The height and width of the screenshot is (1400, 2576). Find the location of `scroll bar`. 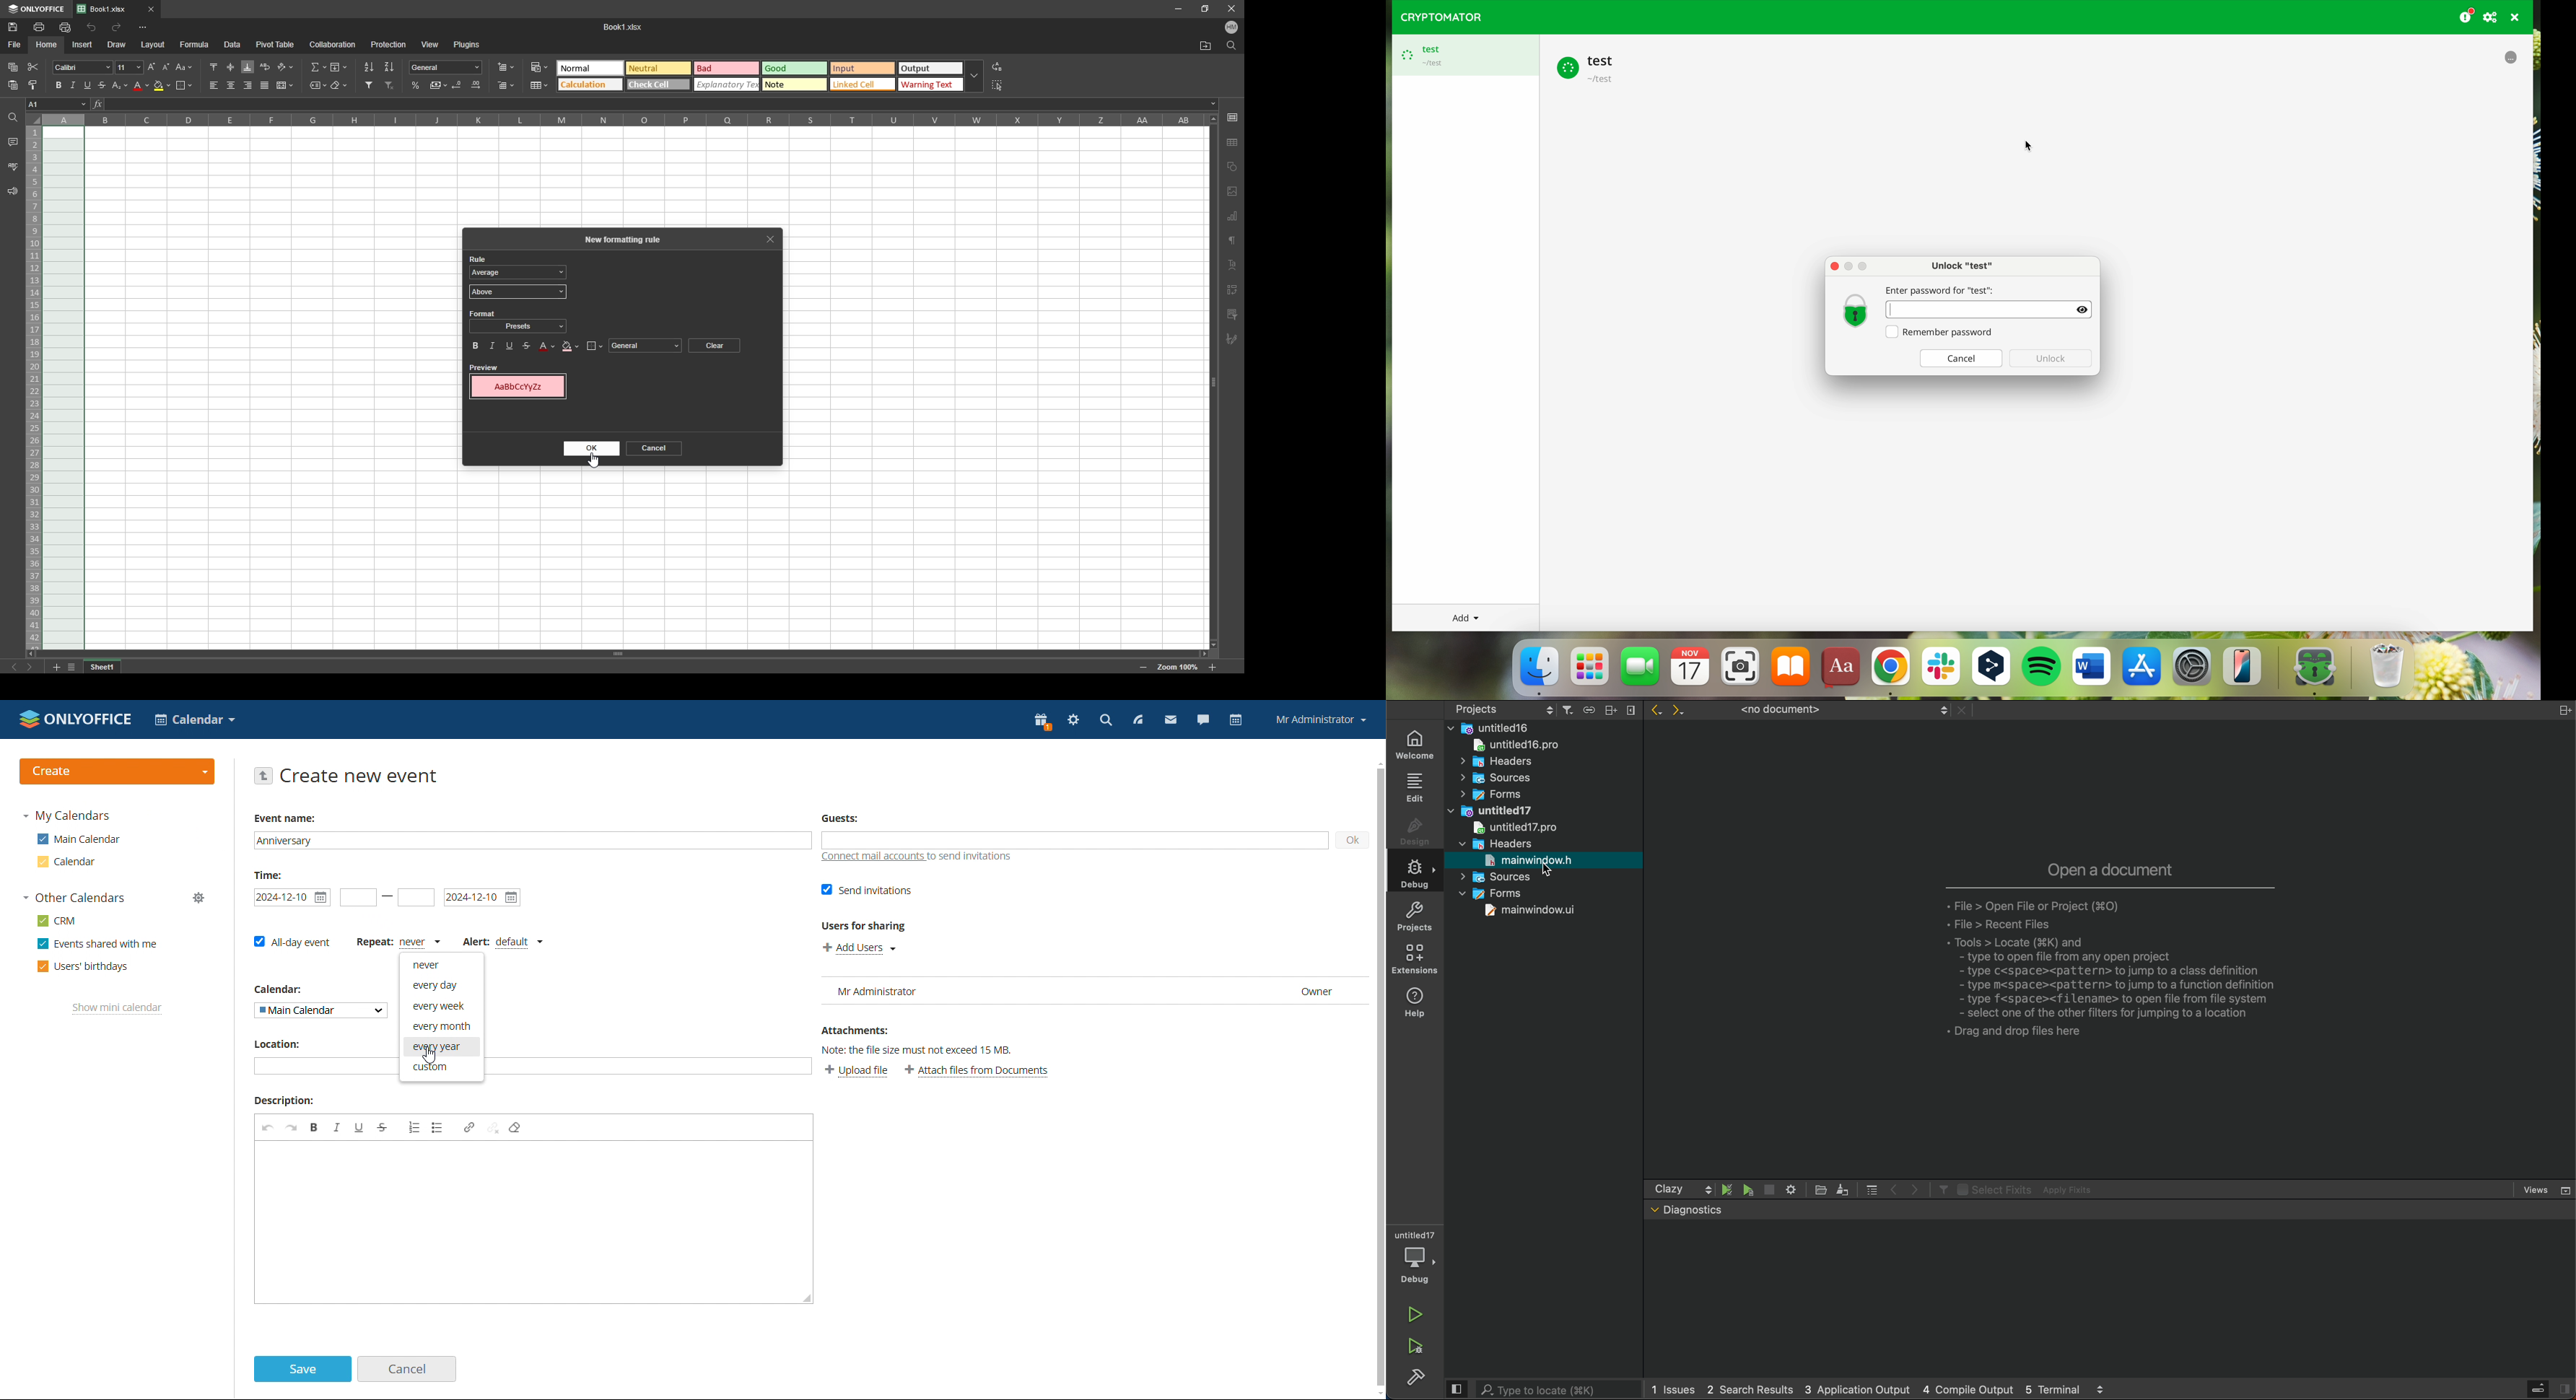

scroll bar is located at coordinates (1213, 381).